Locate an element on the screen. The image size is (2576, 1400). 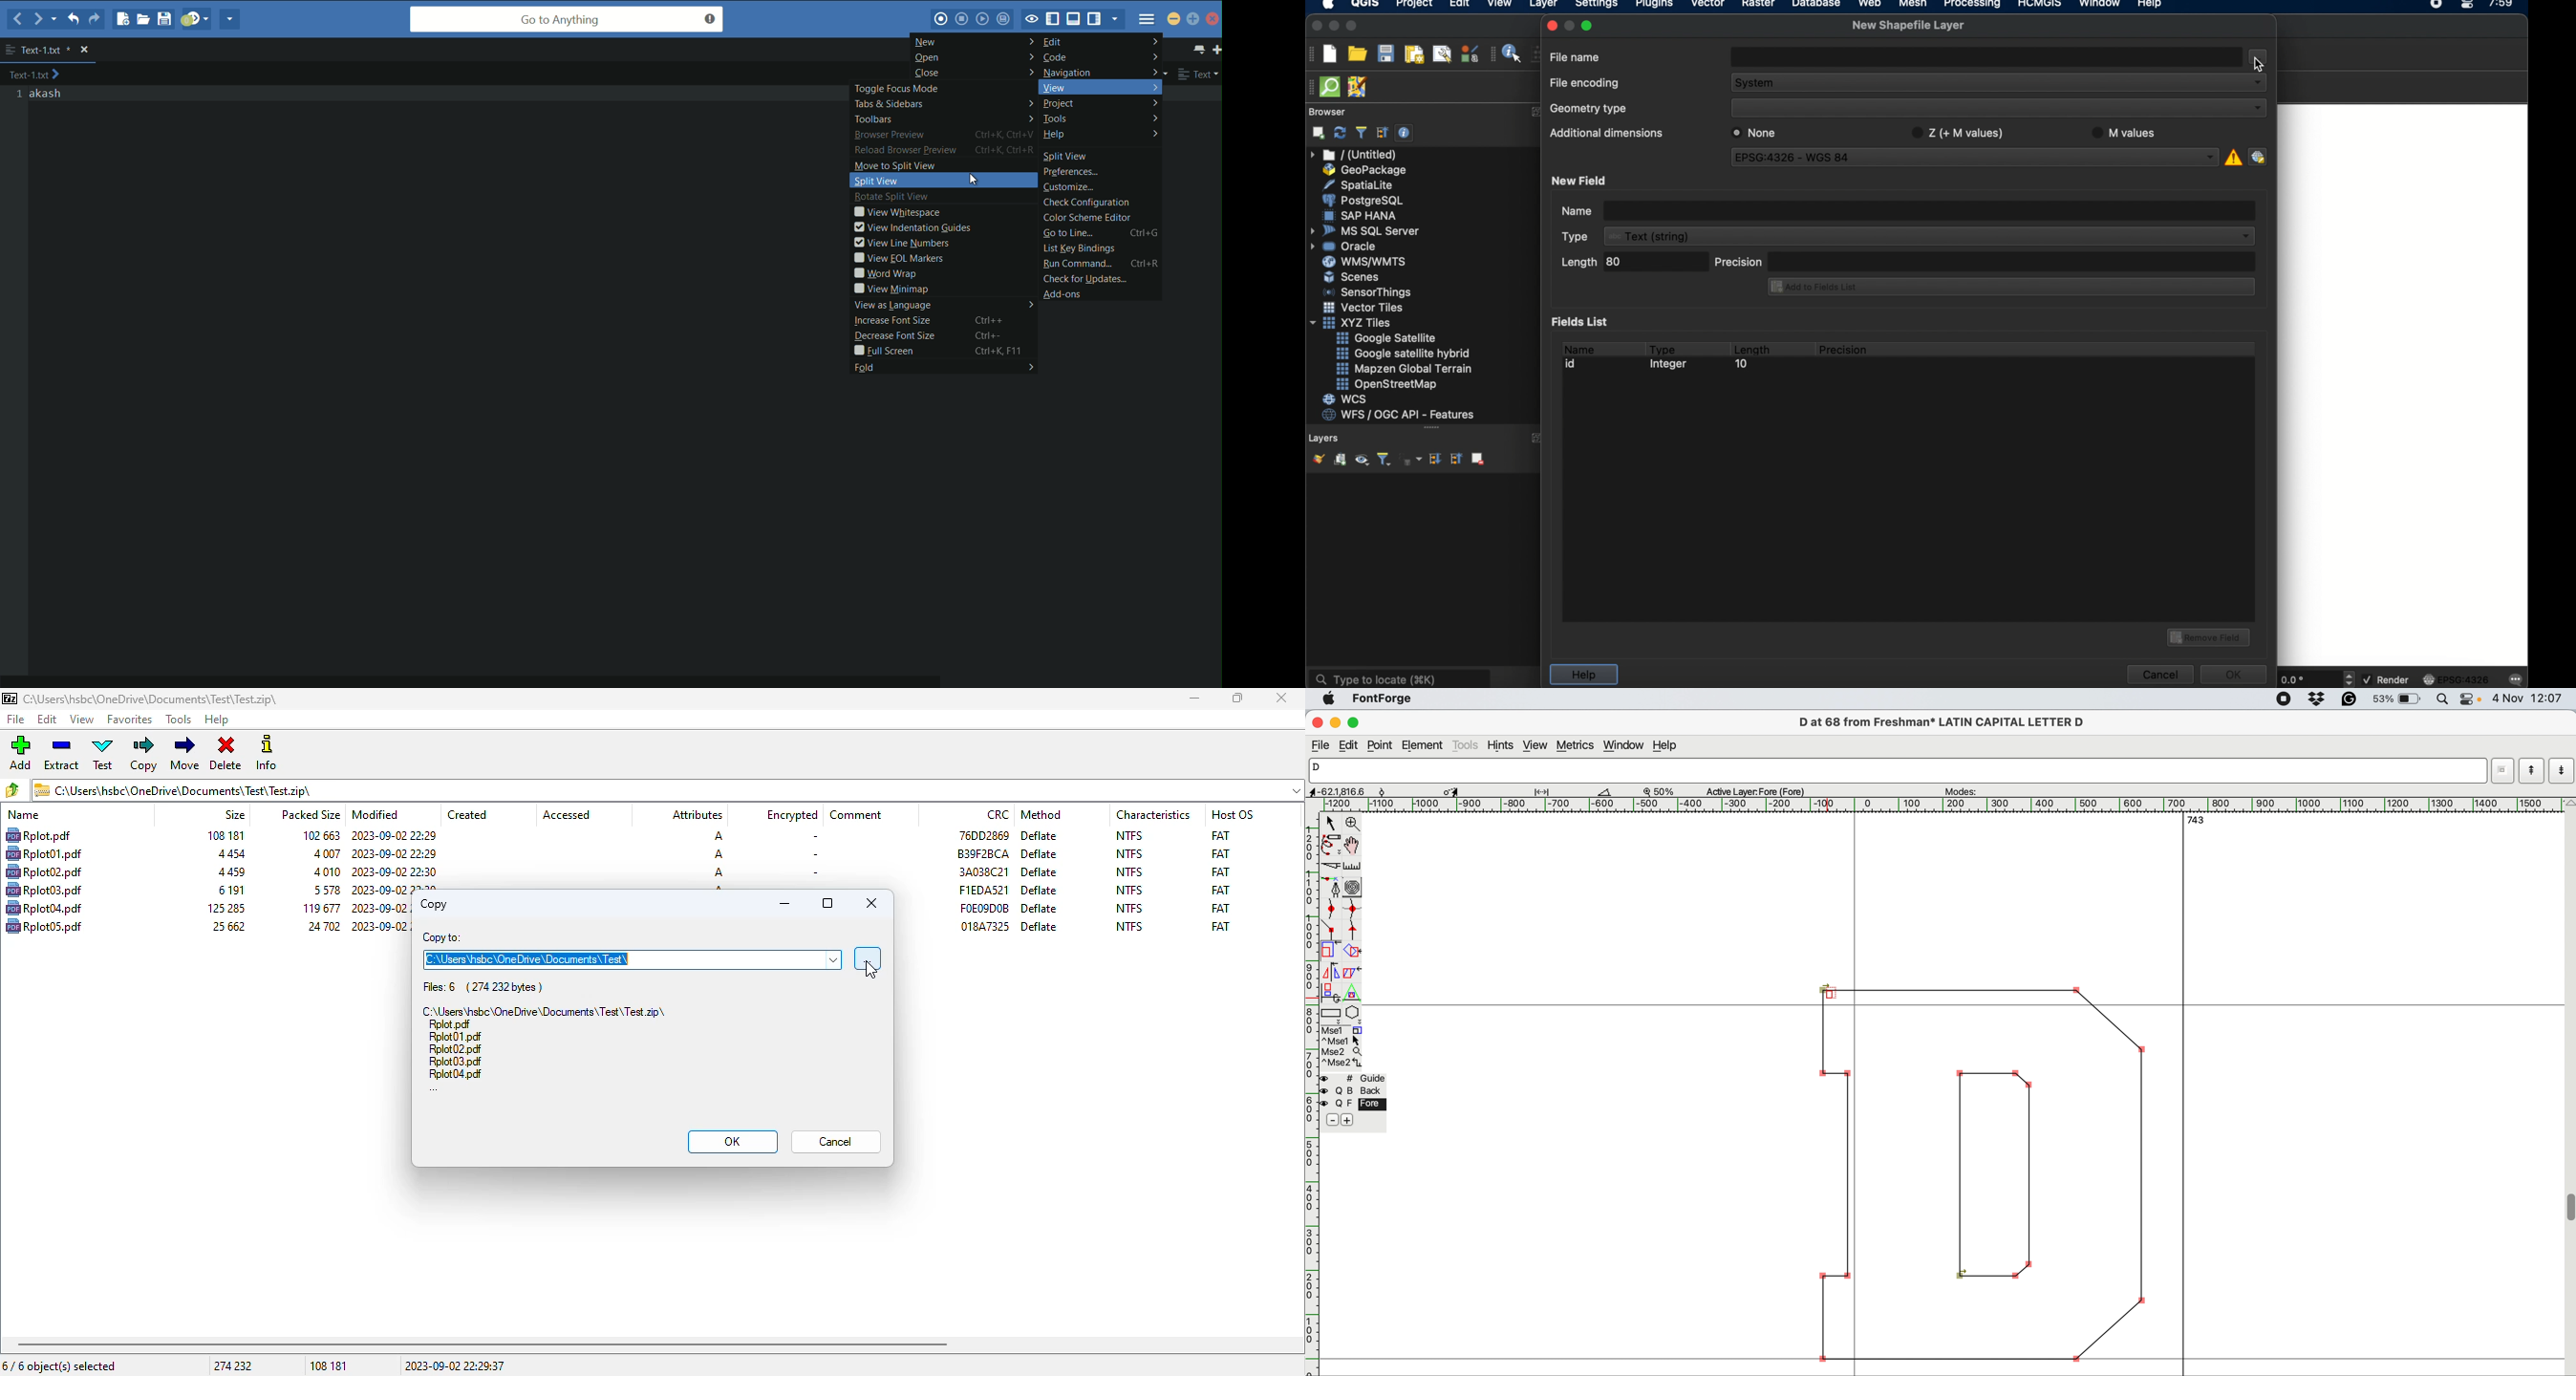
web is located at coordinates (1870, 5).